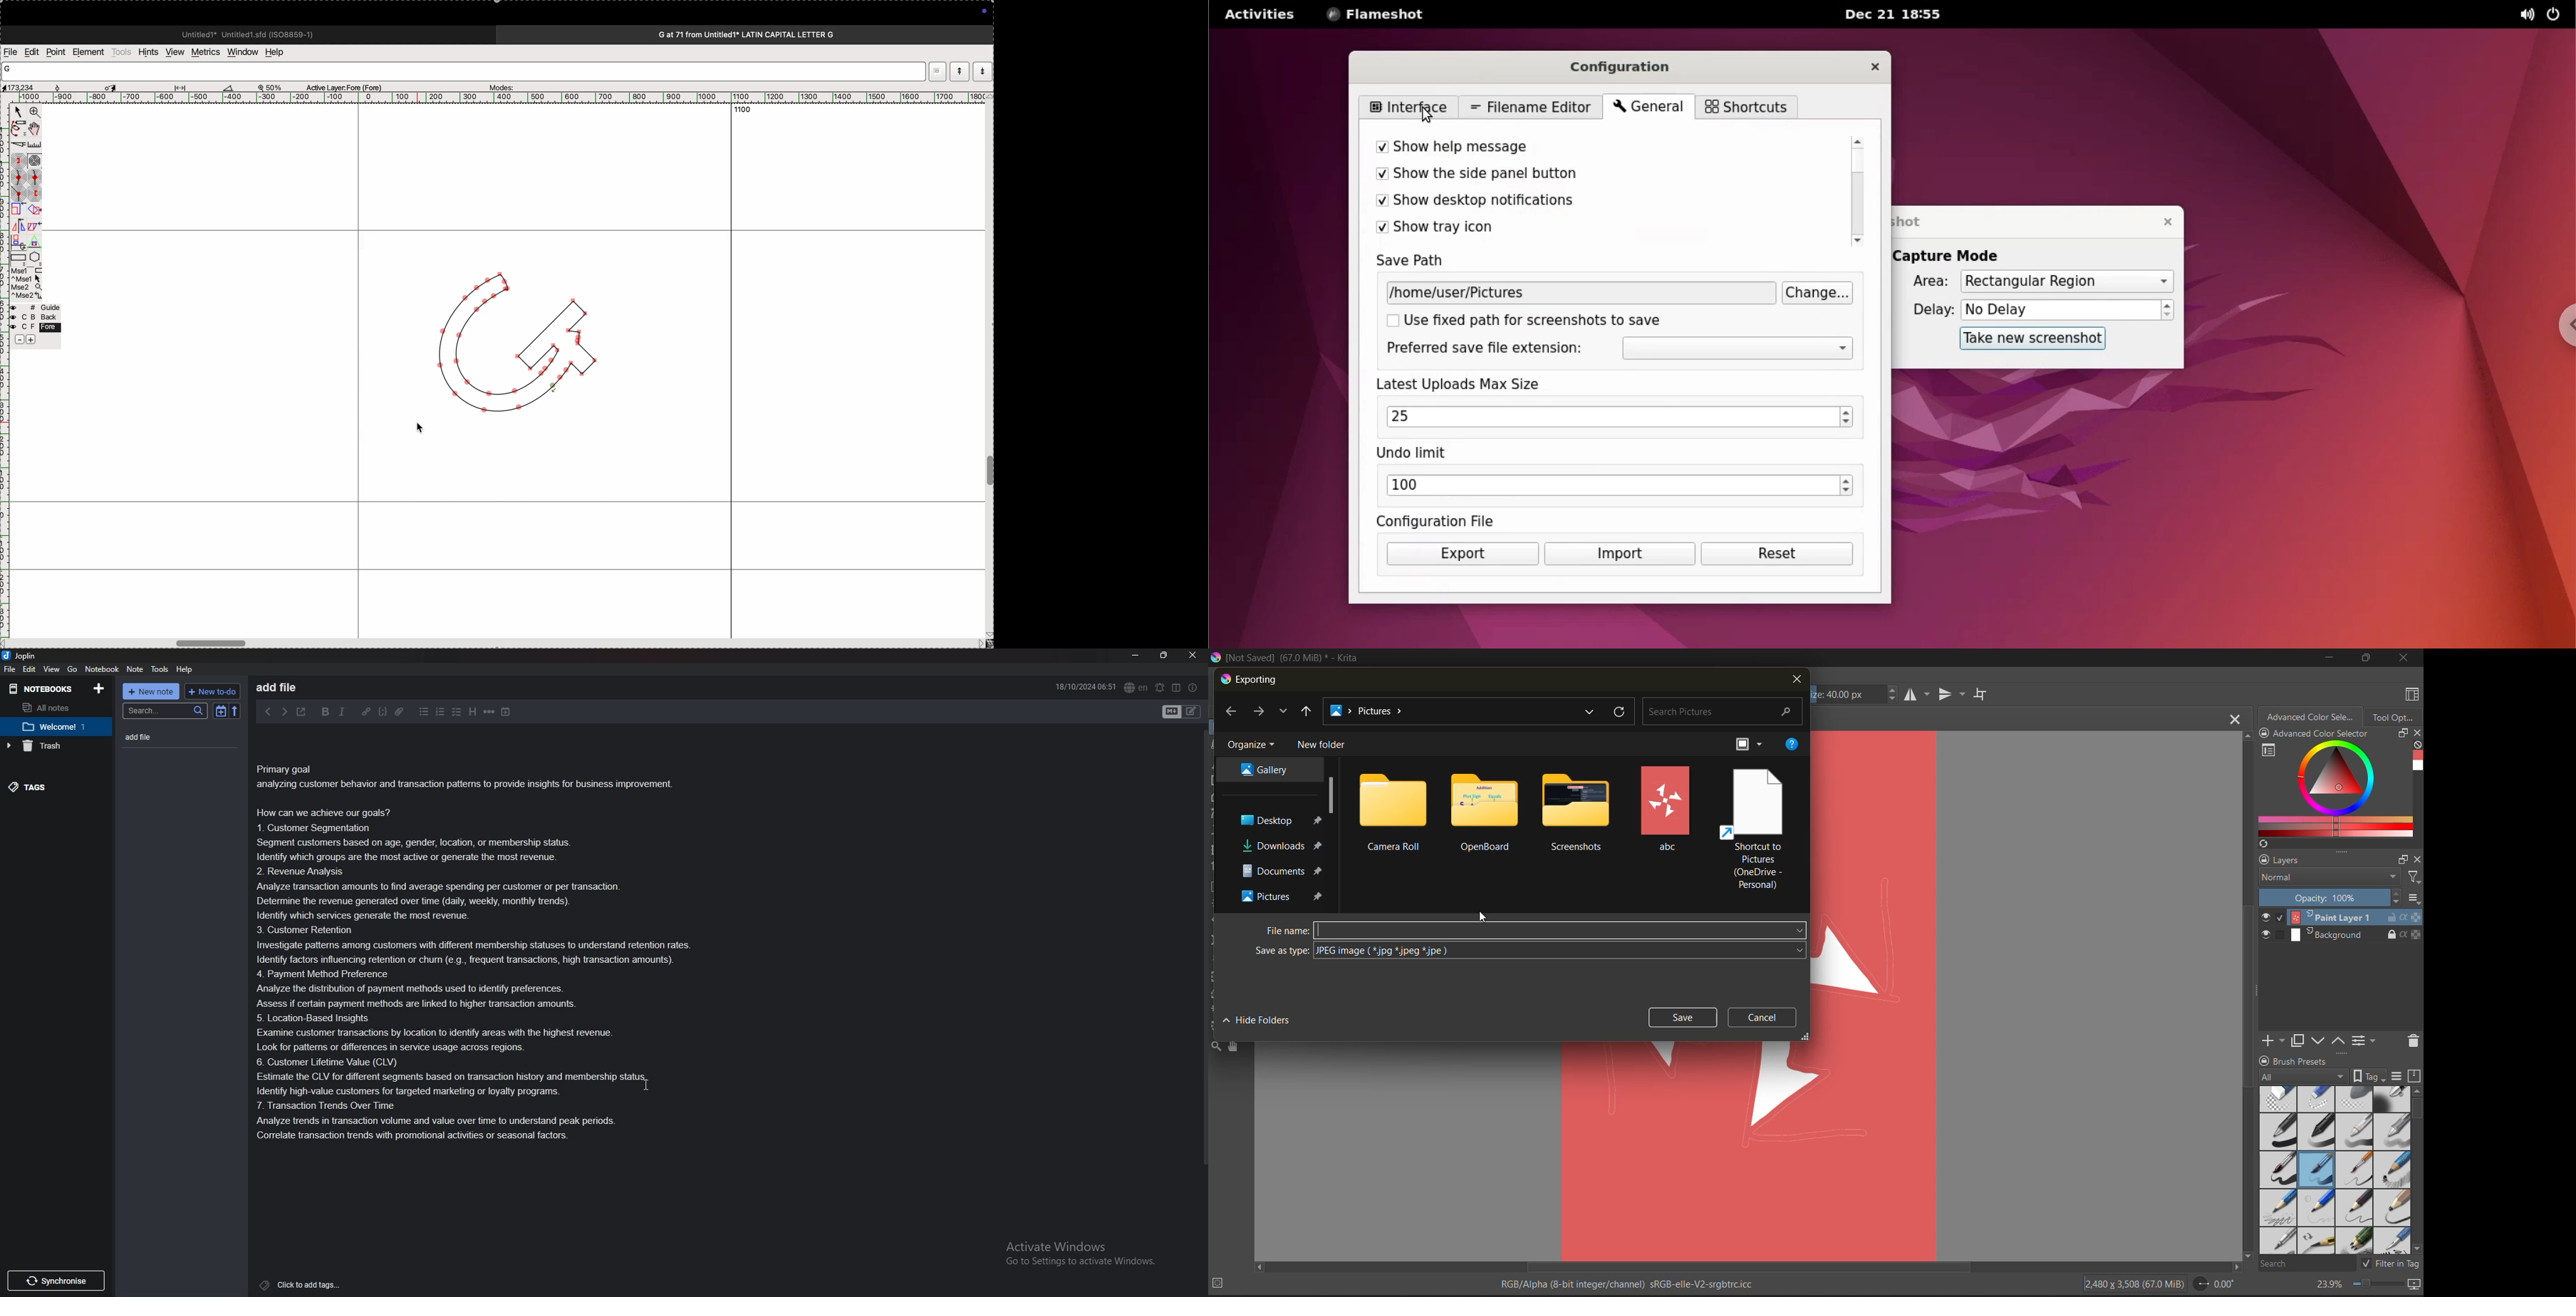 This screenshot has height=1316, width=2576. Describe the element at coordinates (10, 669) in the screenshot. I see `file` at that location.